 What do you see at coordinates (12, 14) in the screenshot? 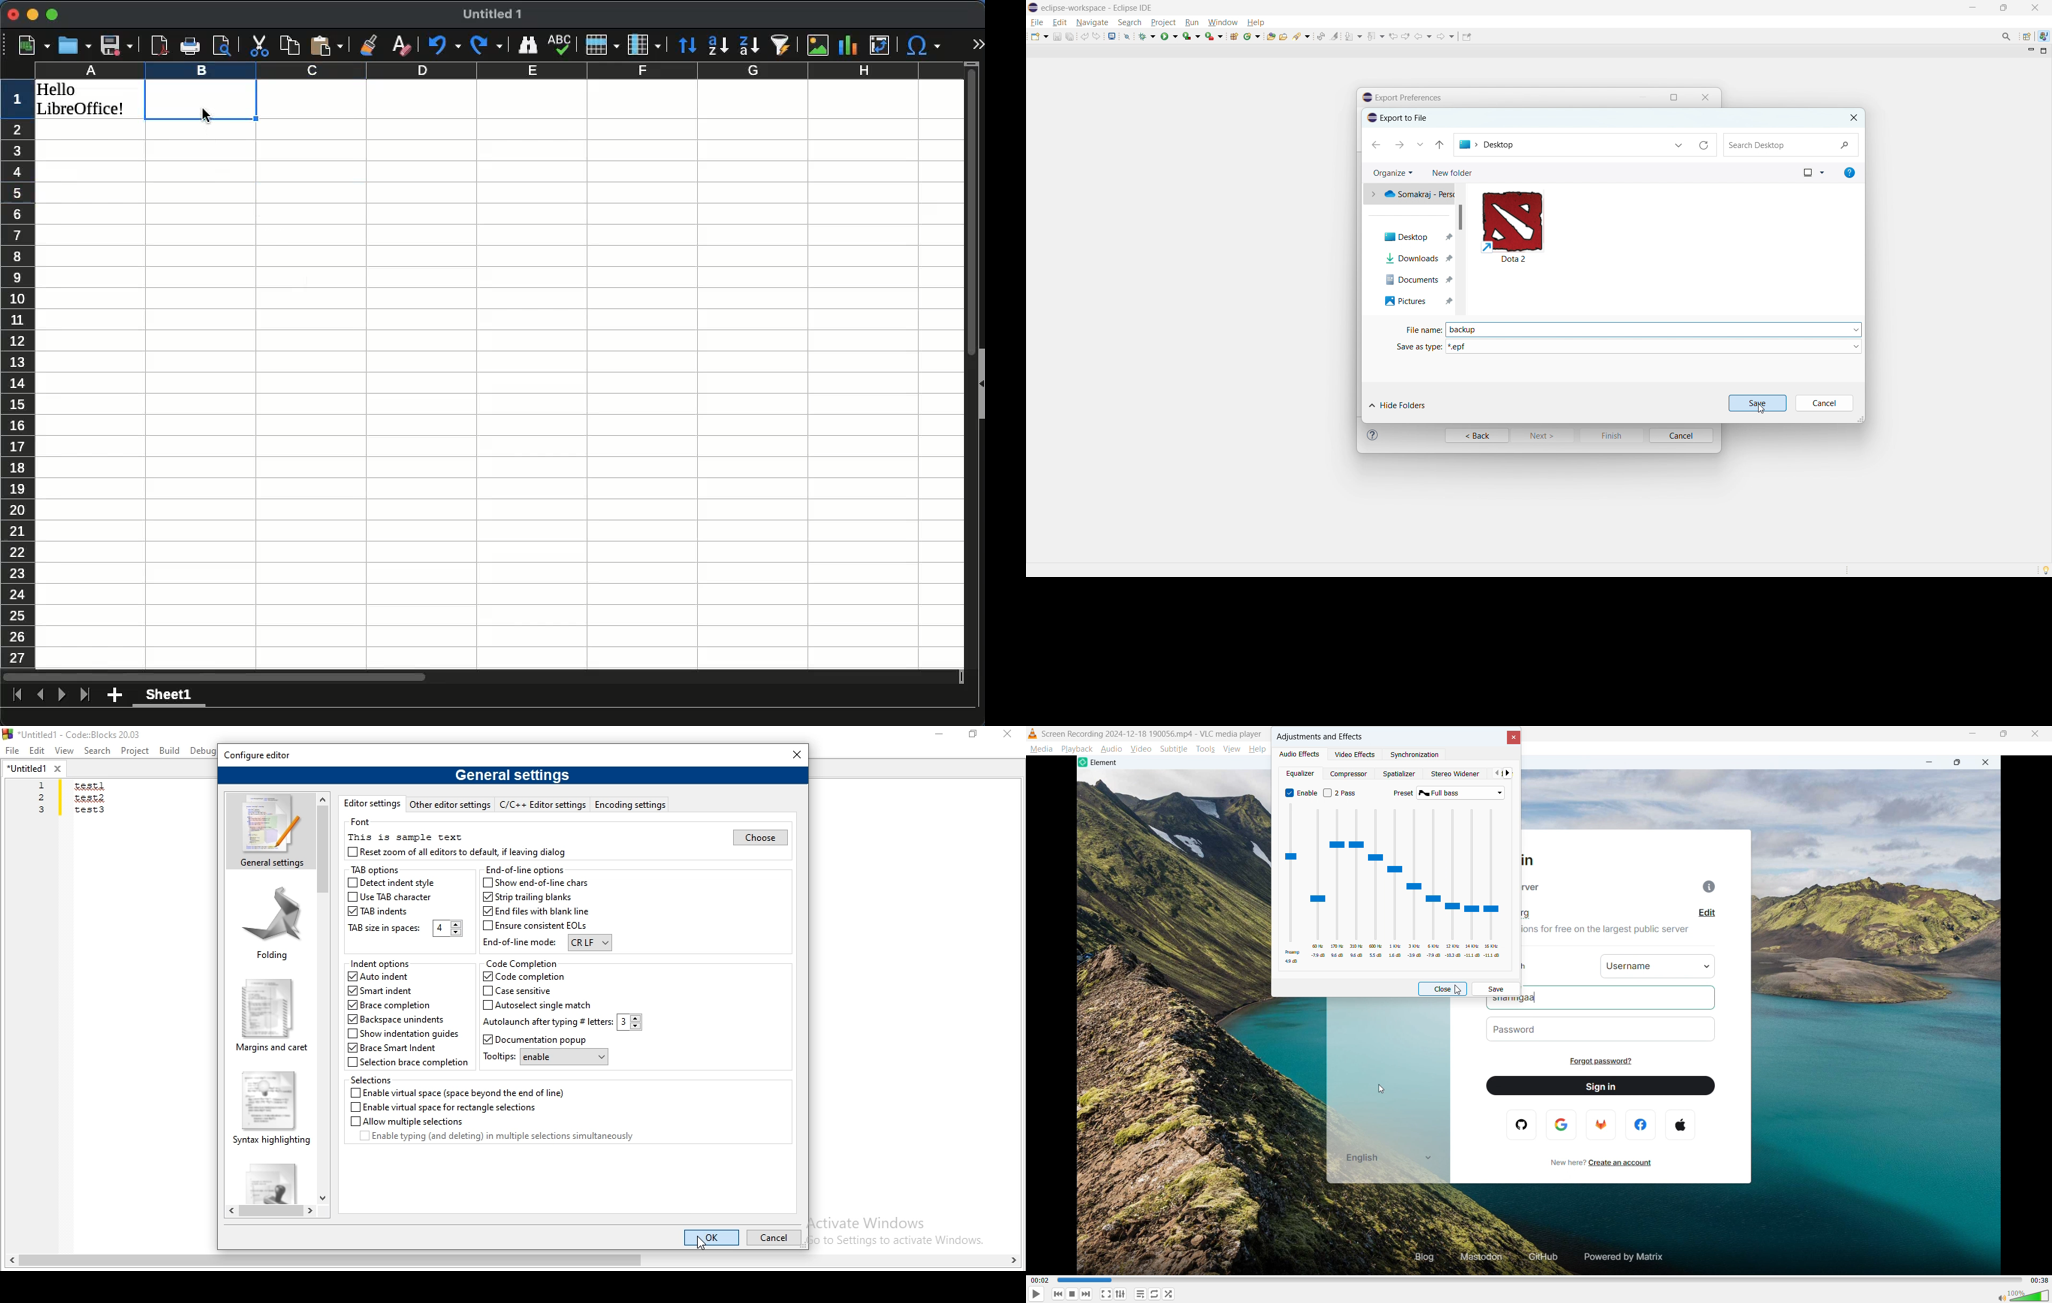
I see `Close` at bounding box center [12, 14].